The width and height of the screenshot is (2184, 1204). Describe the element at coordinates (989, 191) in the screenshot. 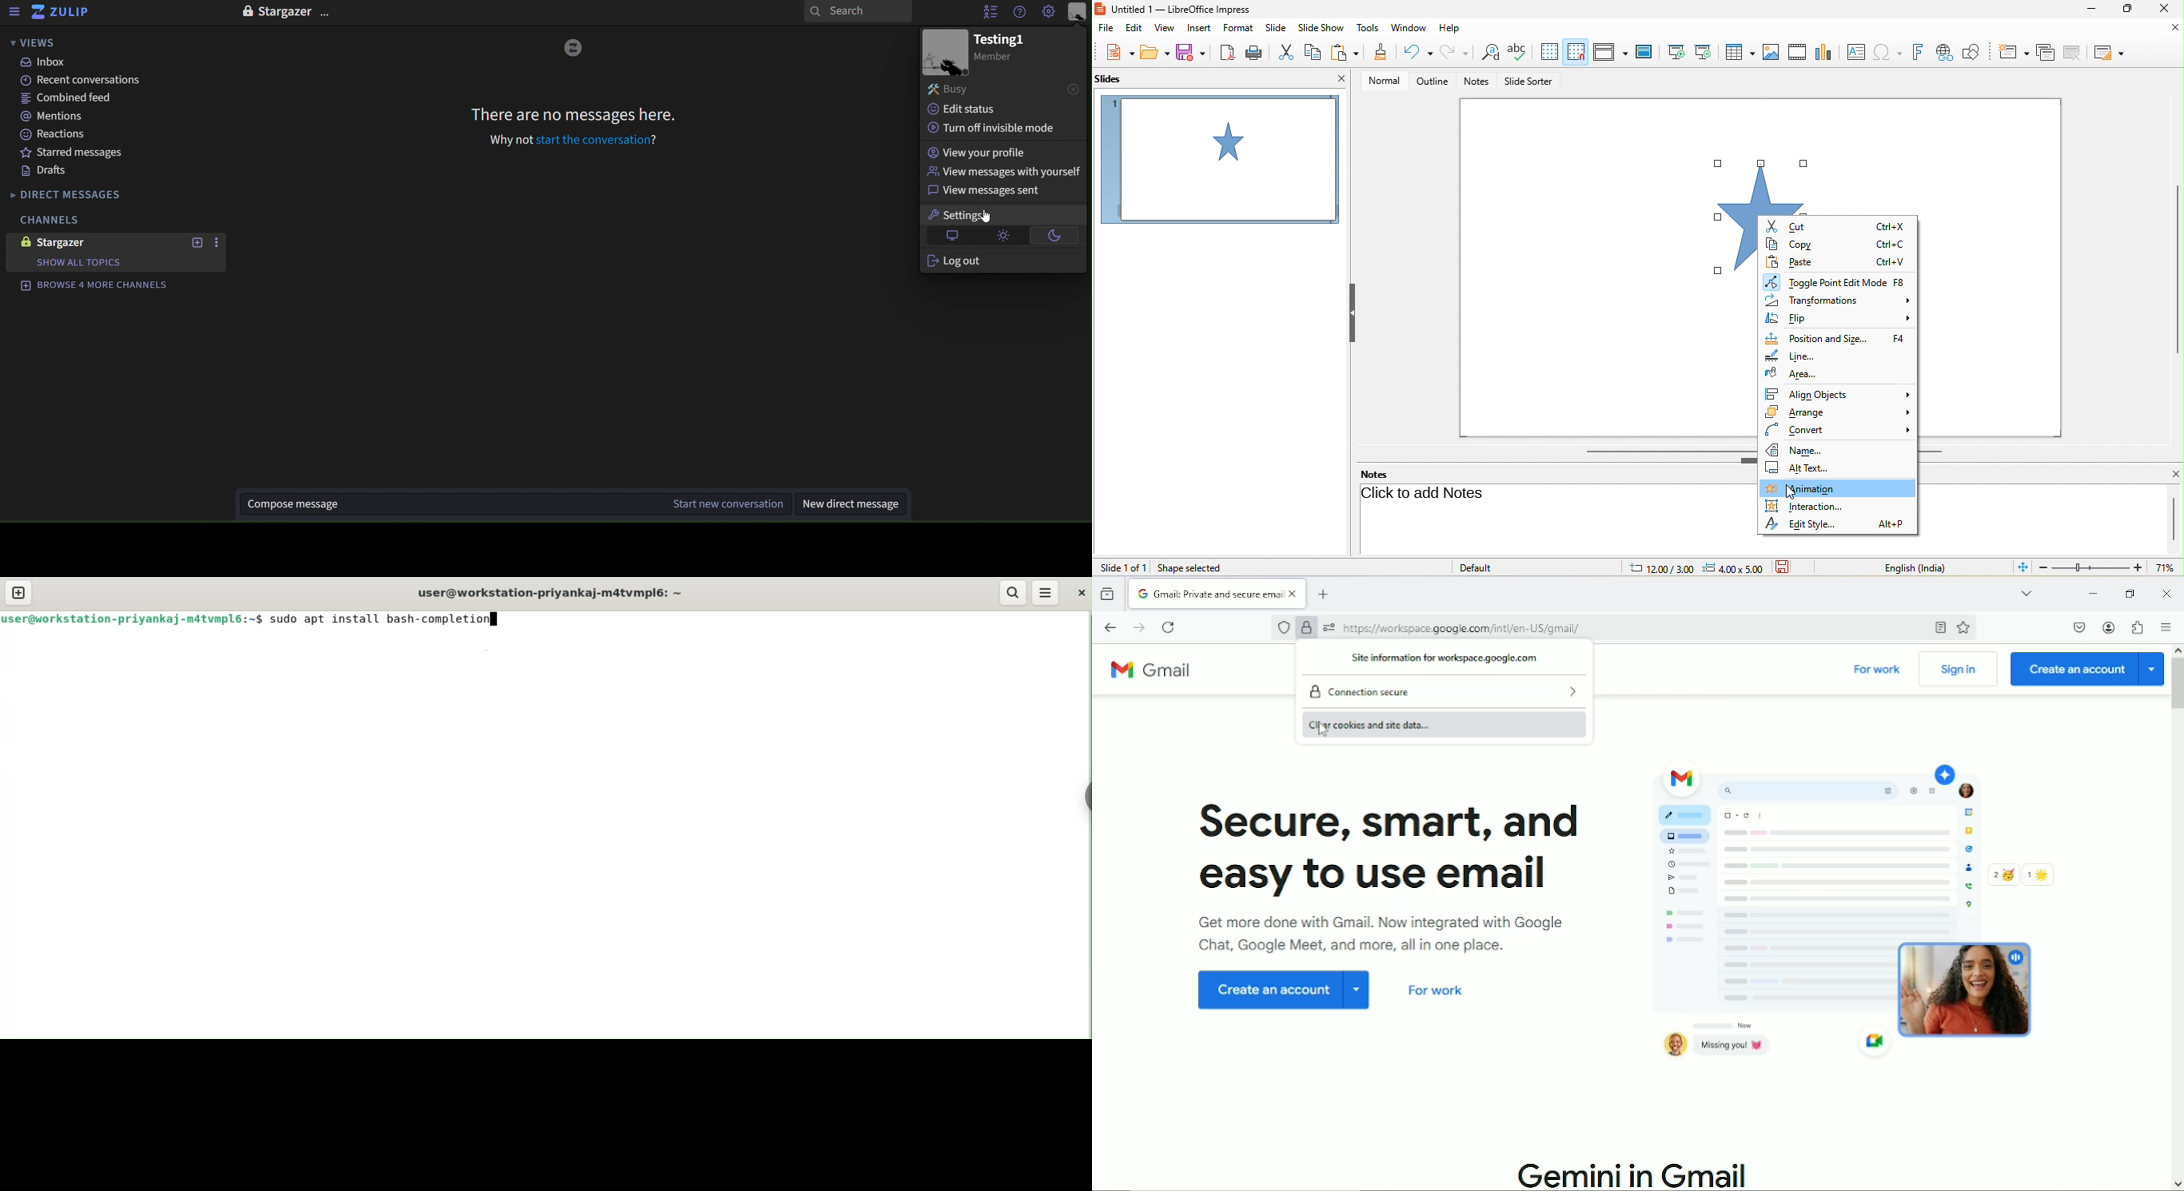

I see `view messages sent` at that location.